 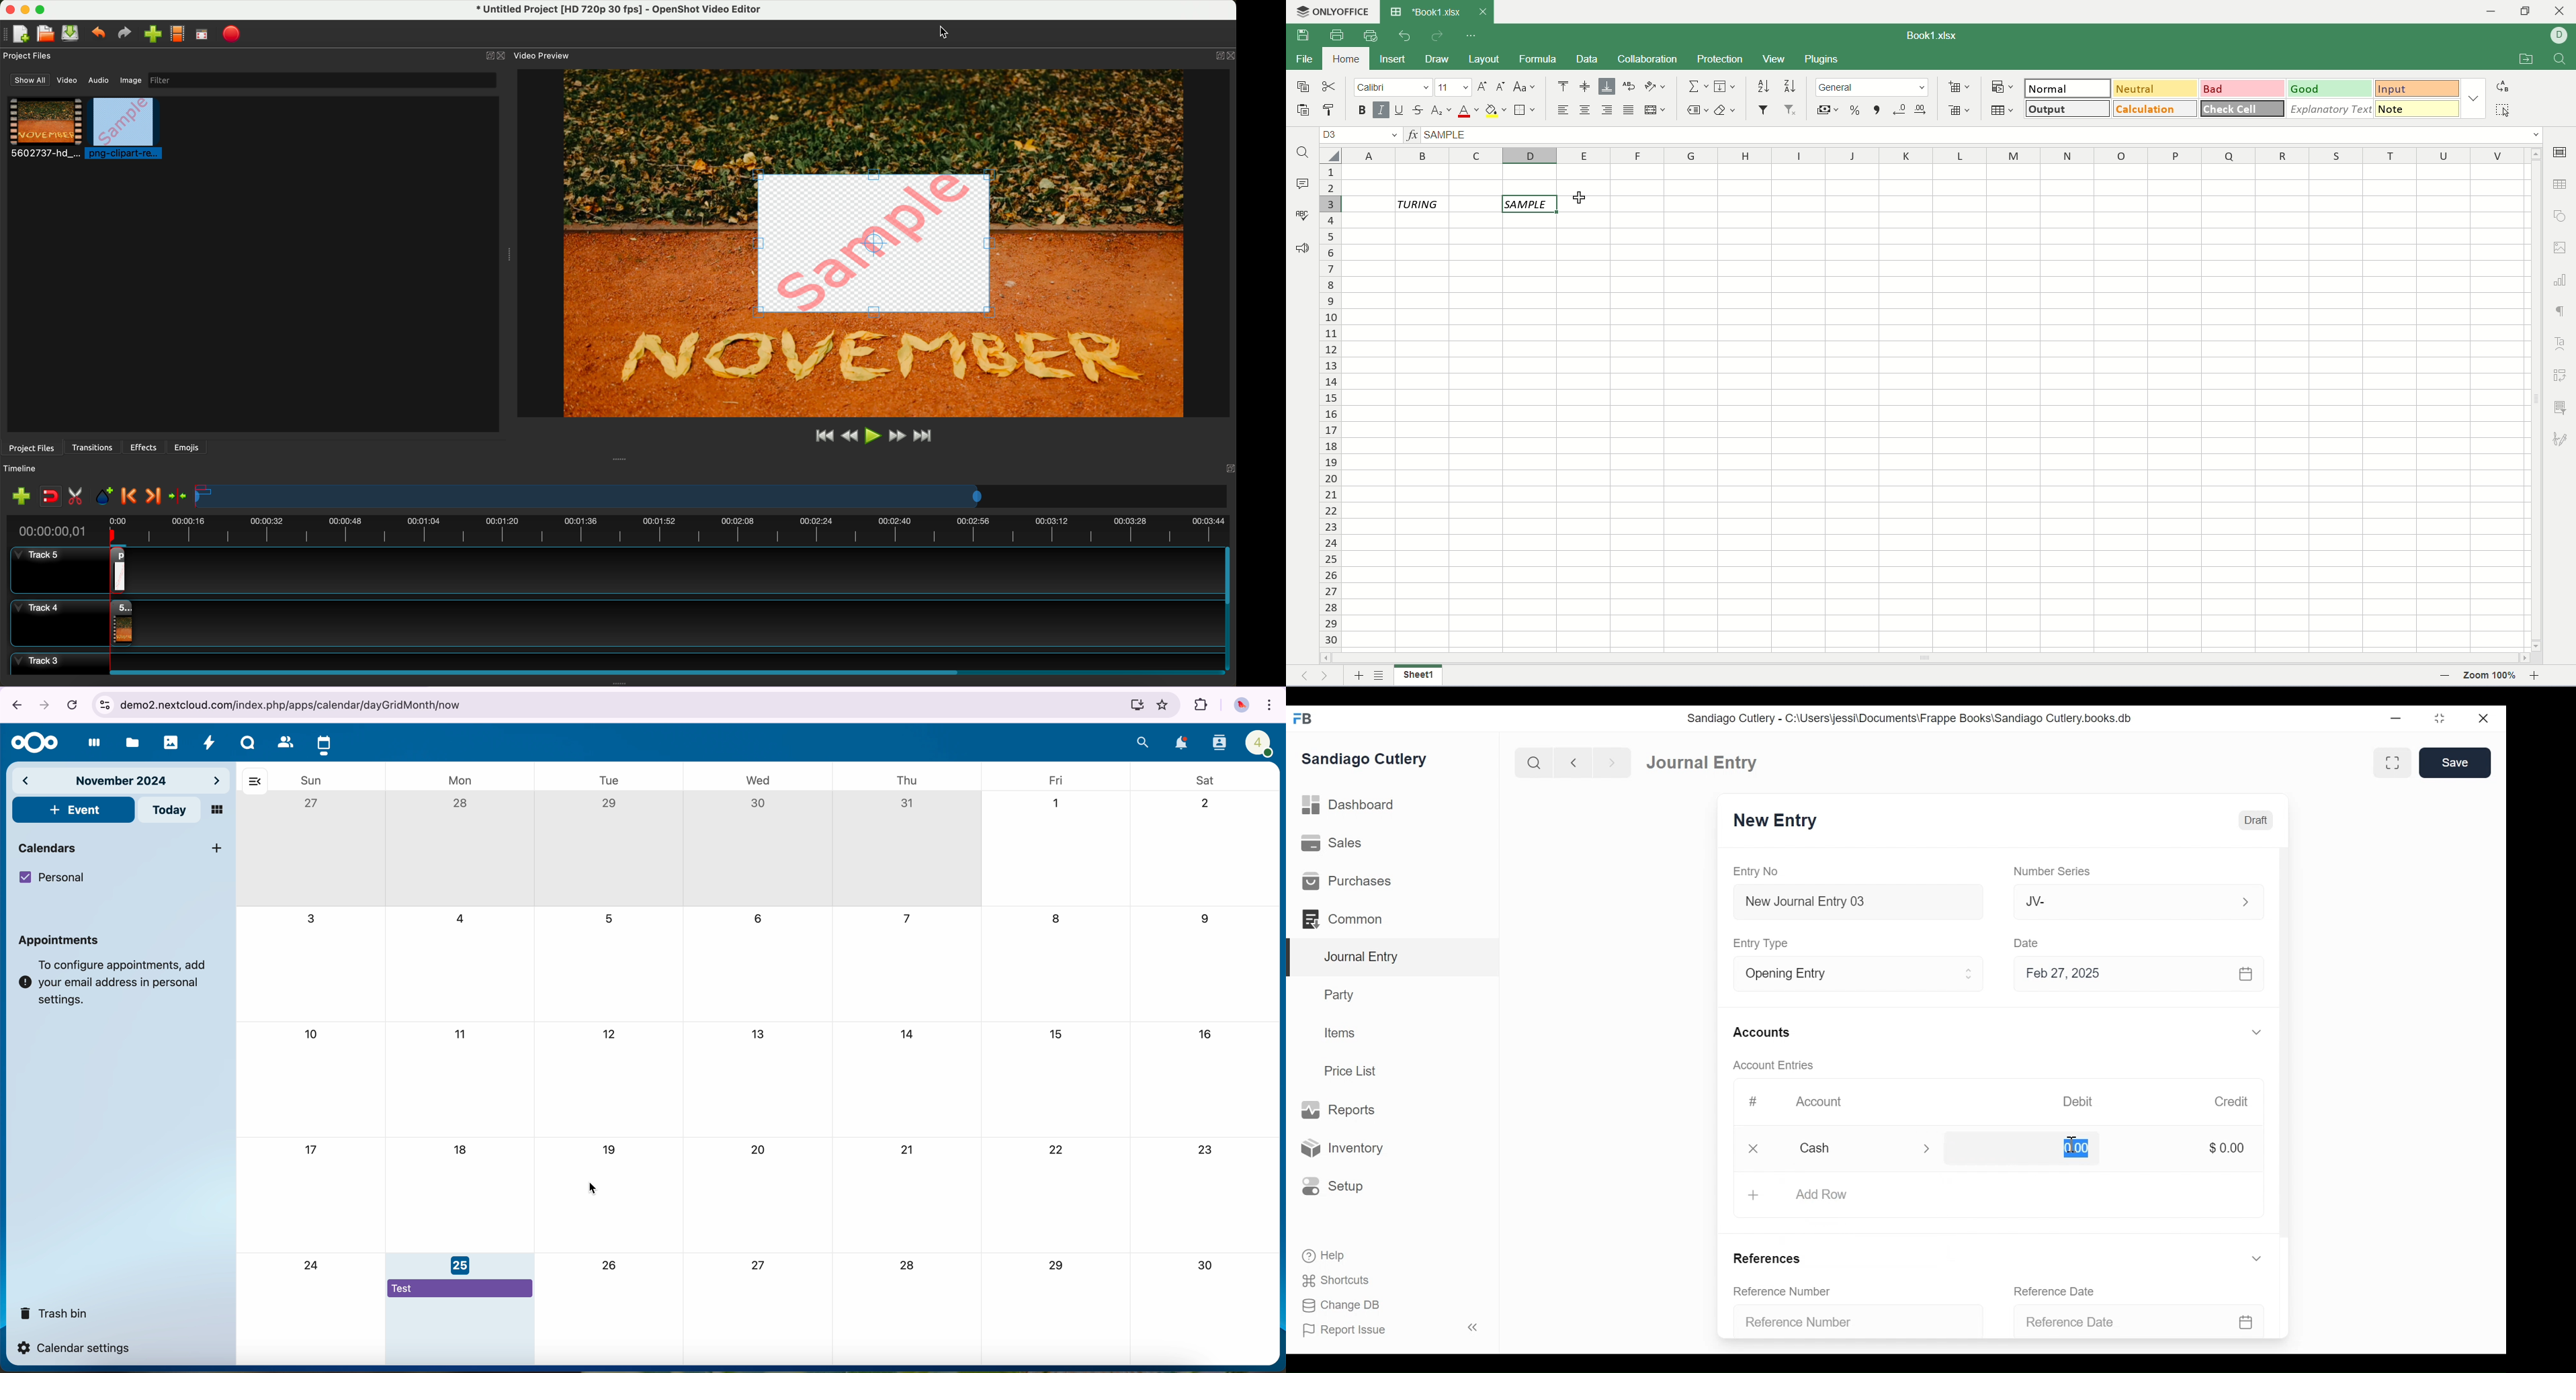 I want to click on input line, so click(x=1985, y=134).